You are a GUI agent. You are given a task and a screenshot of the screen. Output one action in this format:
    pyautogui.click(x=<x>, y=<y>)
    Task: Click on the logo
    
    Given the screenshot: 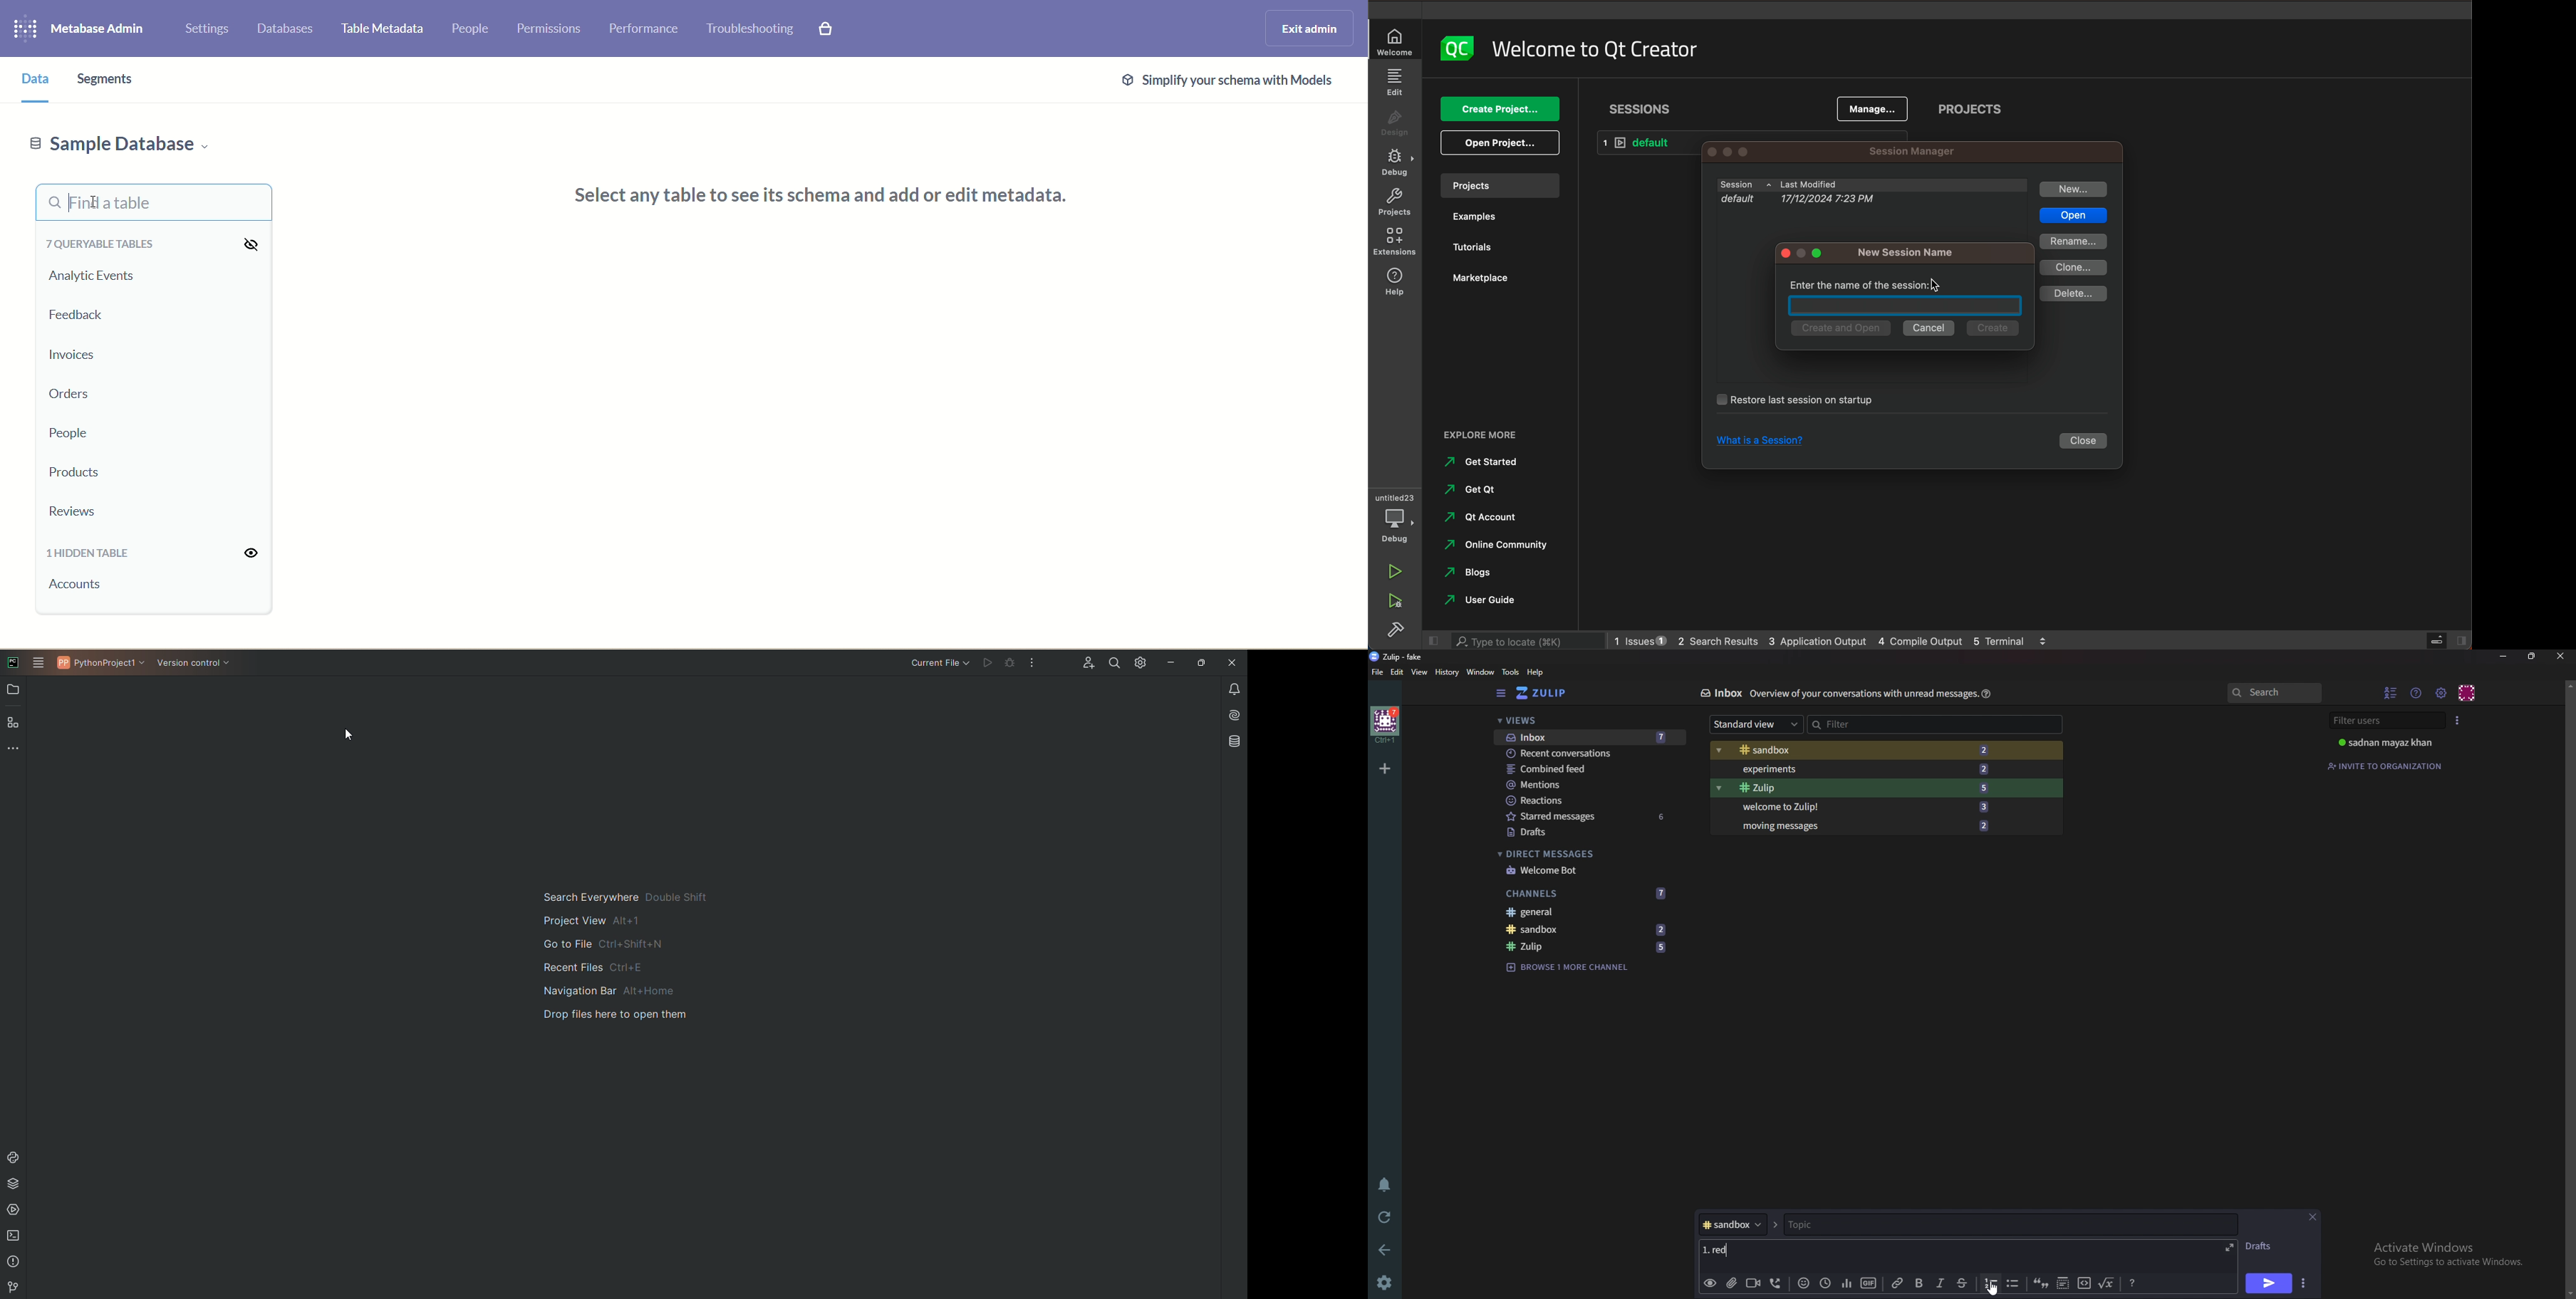 What is the action you would take?
    pyautogui.click(x=24, y=27)
    